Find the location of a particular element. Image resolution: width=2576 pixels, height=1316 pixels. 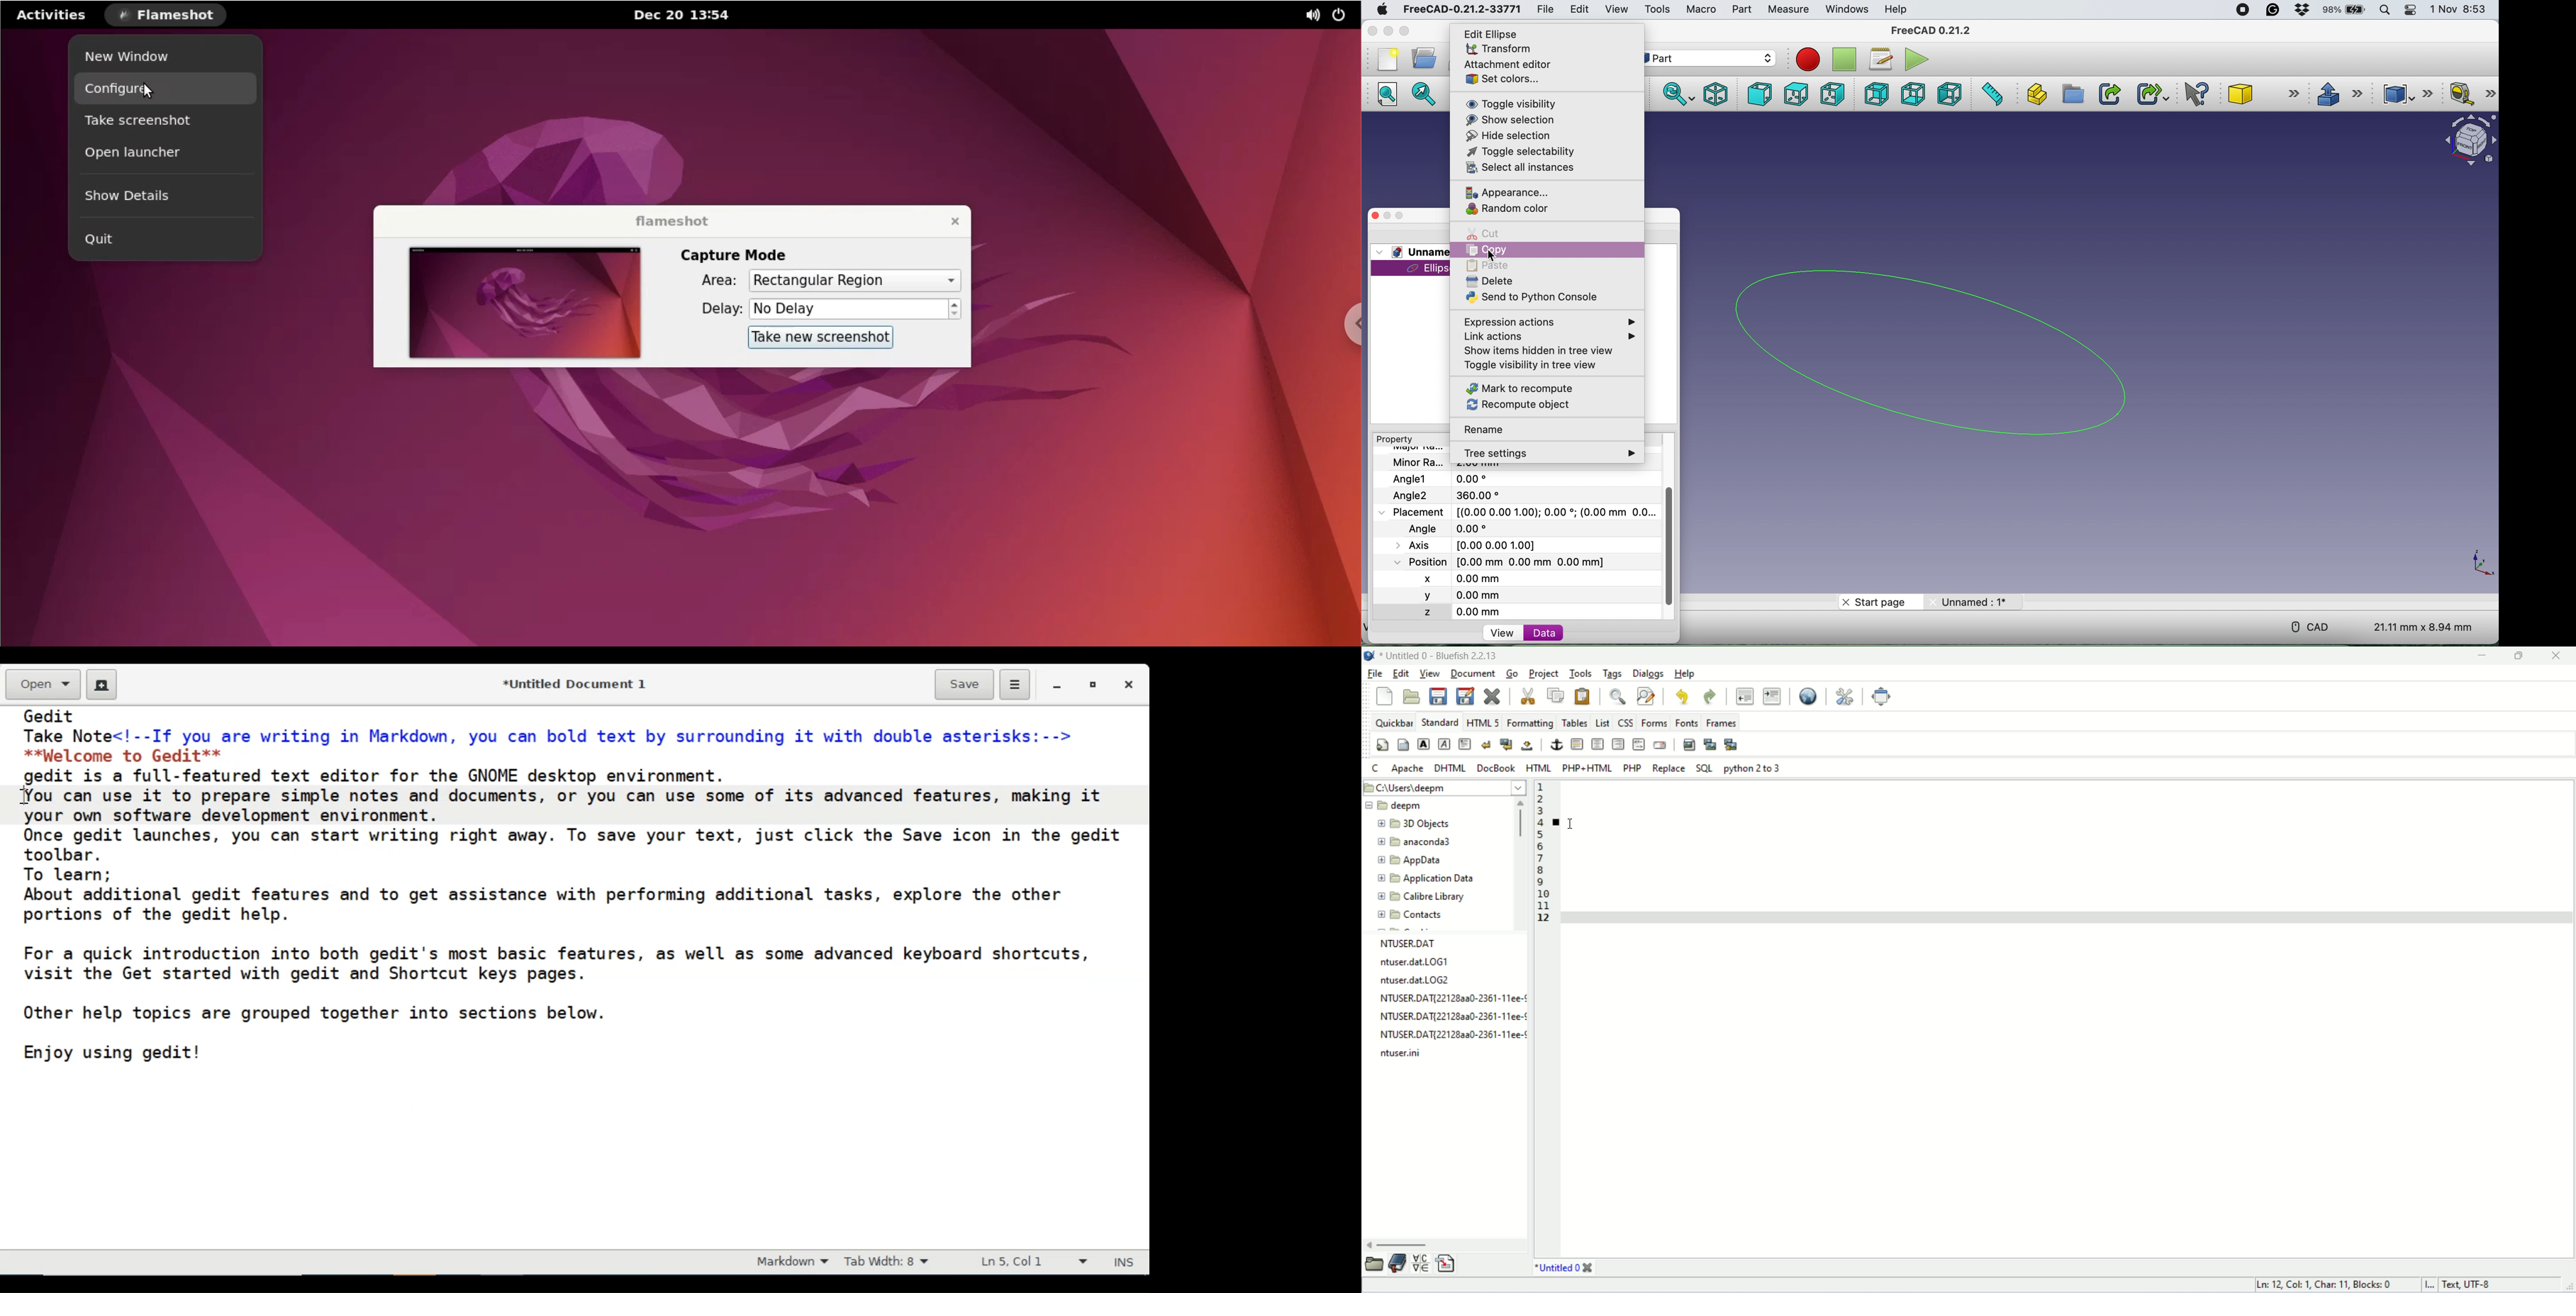

control center is located at coordinates (2409, 10).